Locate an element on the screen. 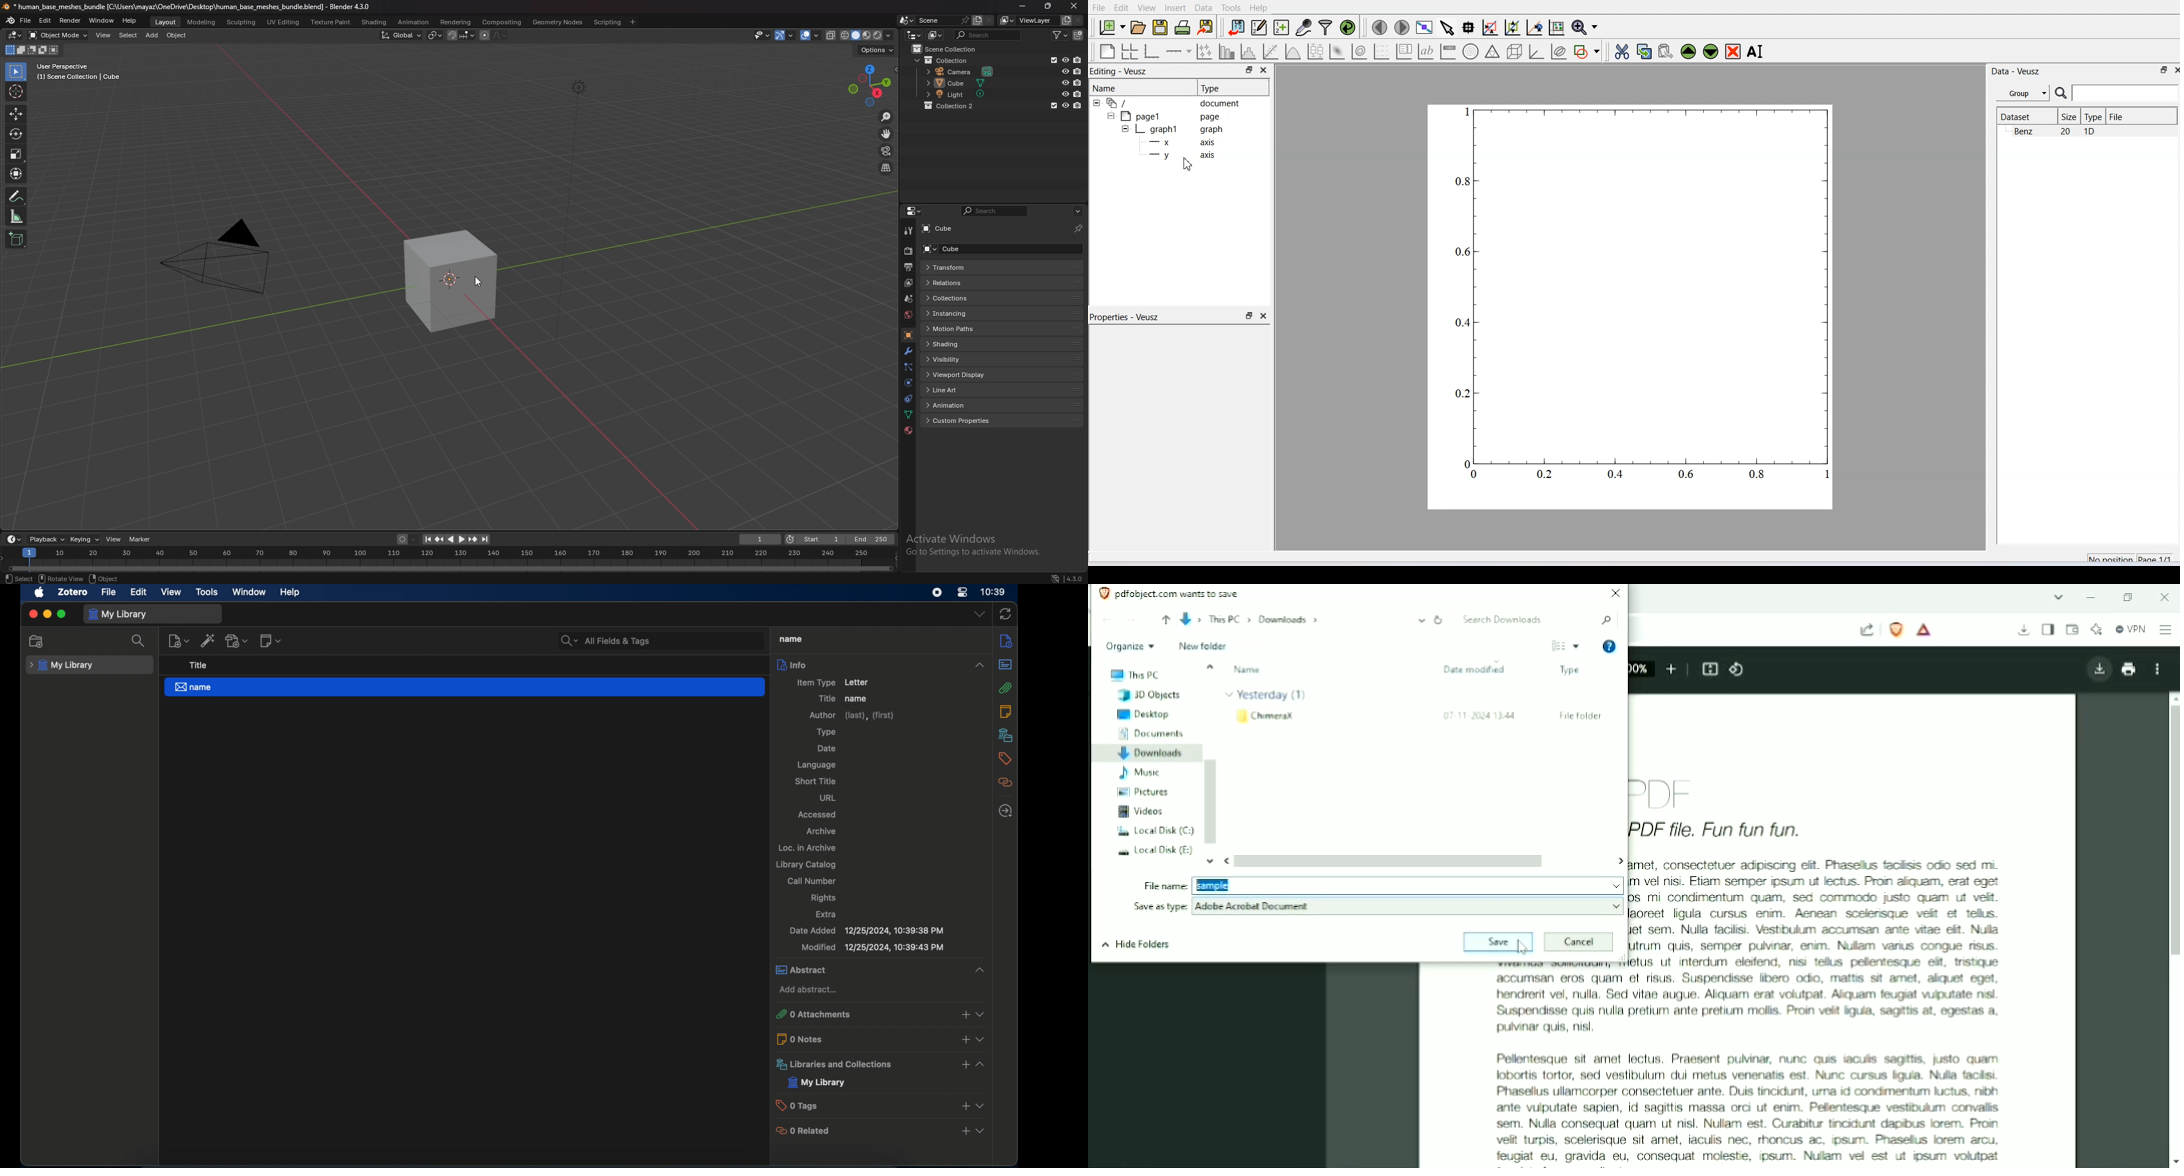  date is located at coordinates (827, 748).